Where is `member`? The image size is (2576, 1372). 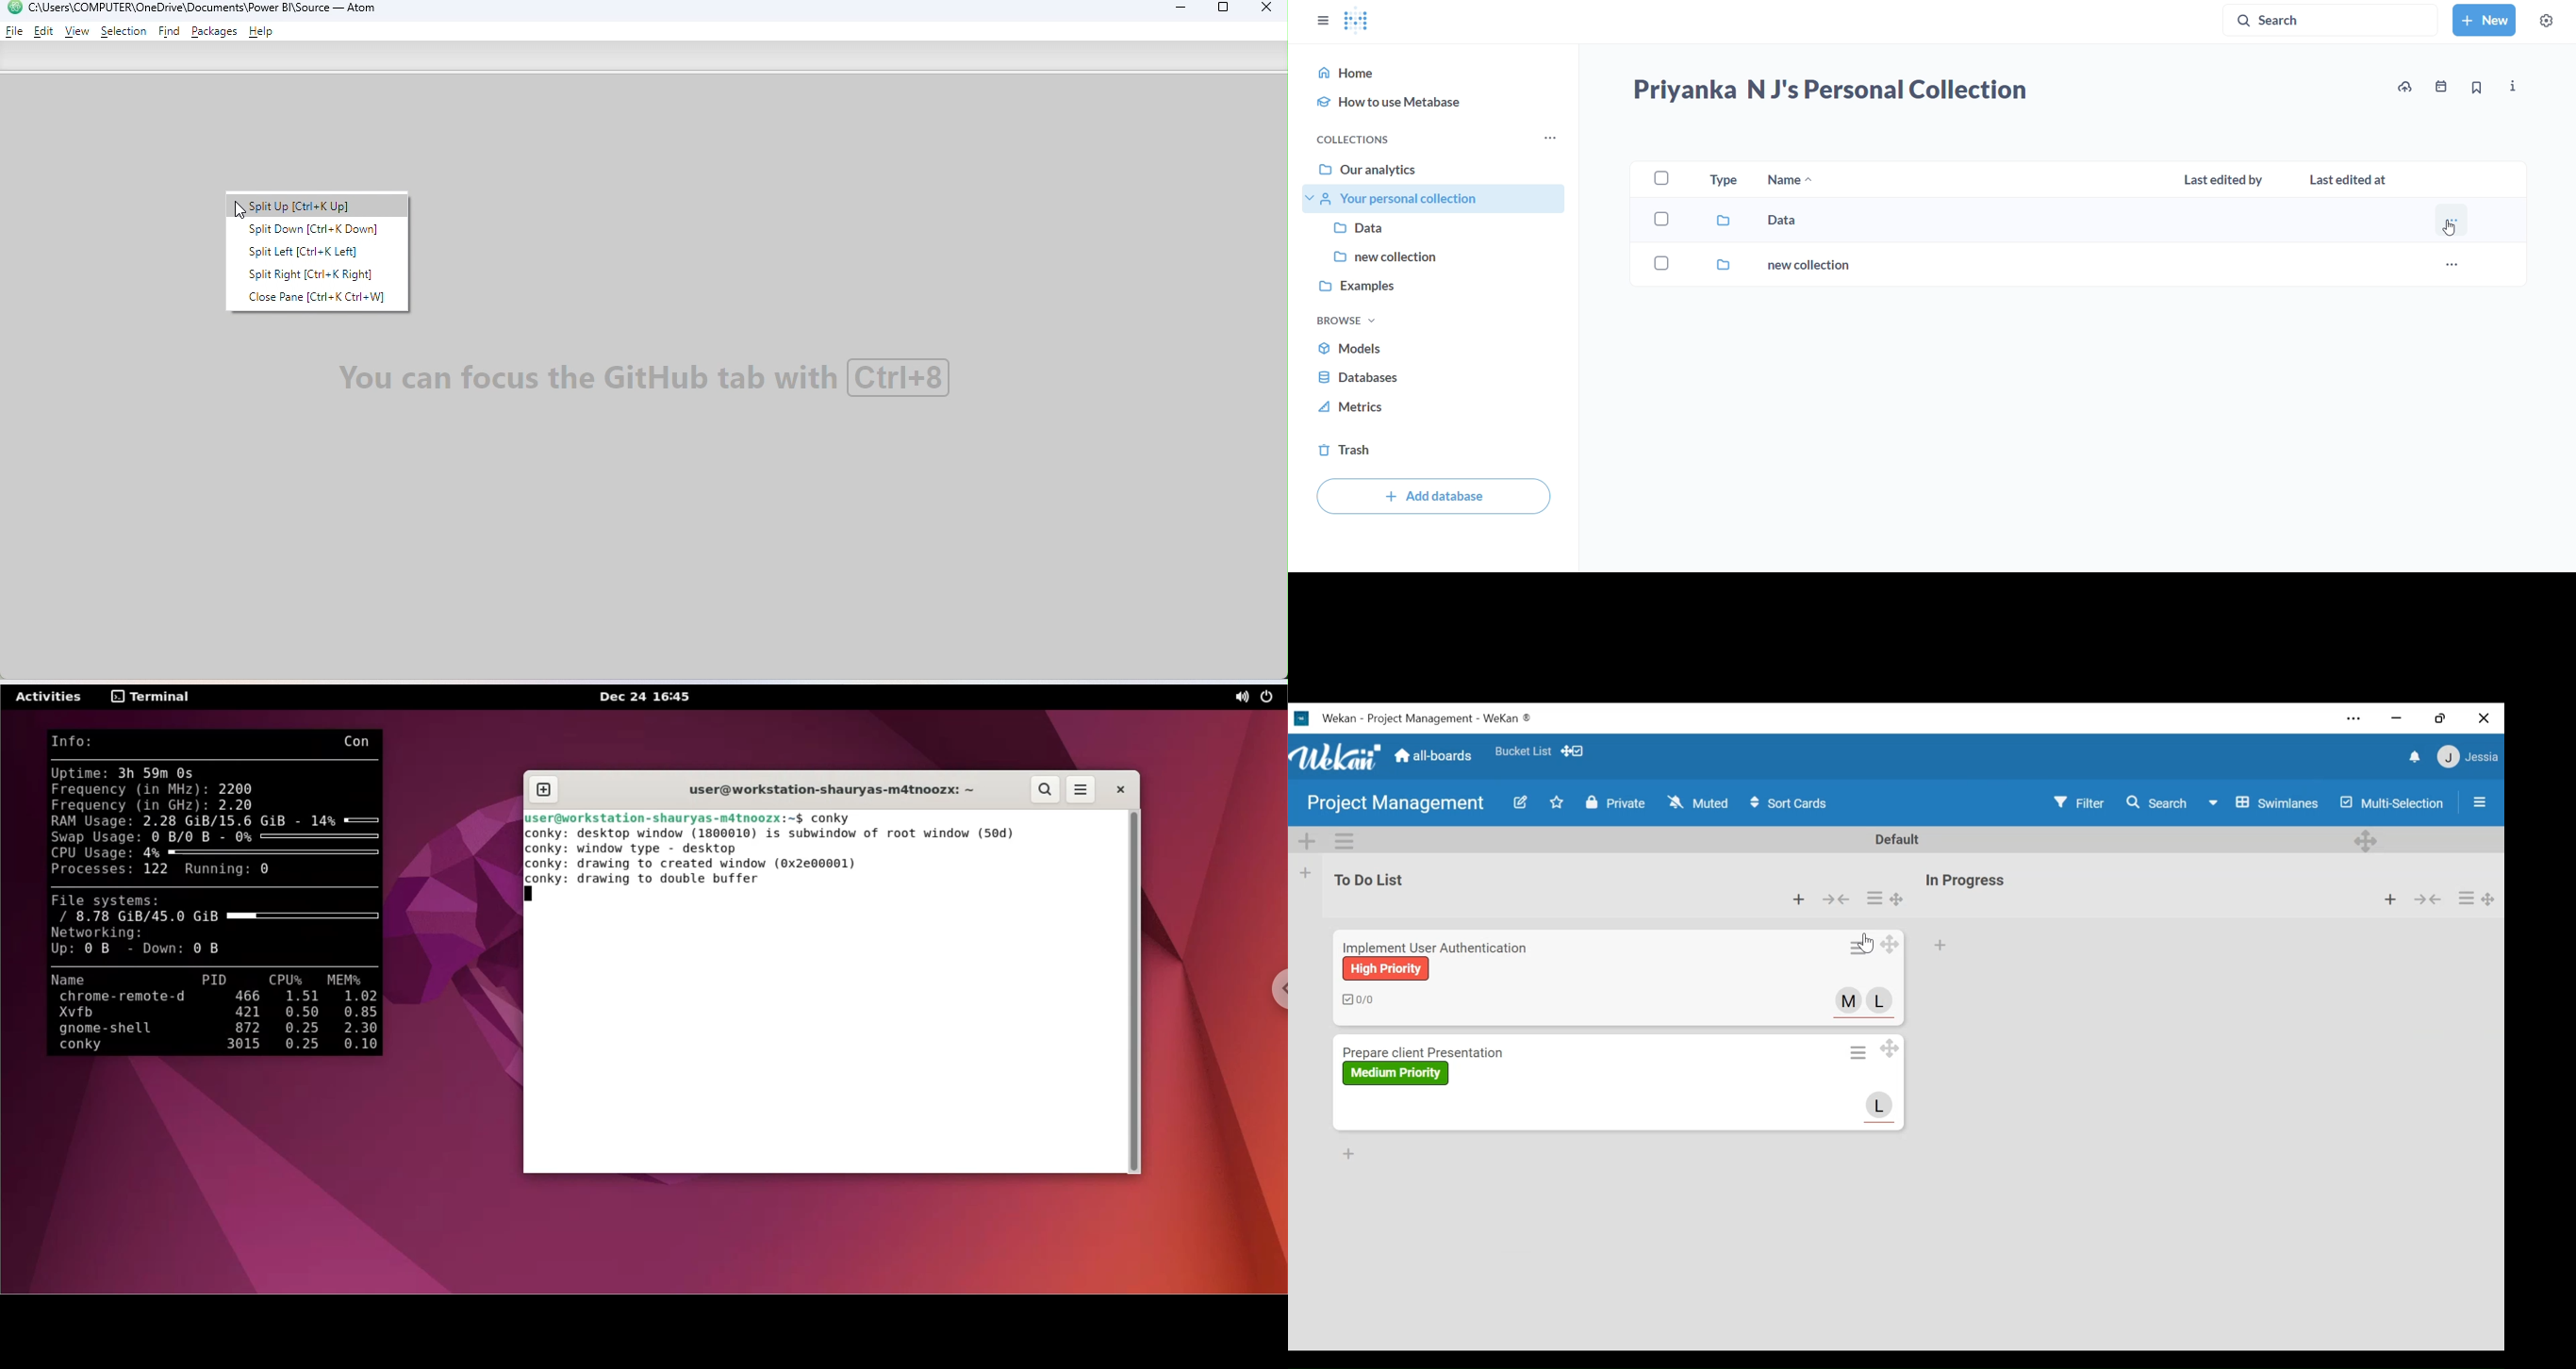 member is located at coordinates (1879, 1000).